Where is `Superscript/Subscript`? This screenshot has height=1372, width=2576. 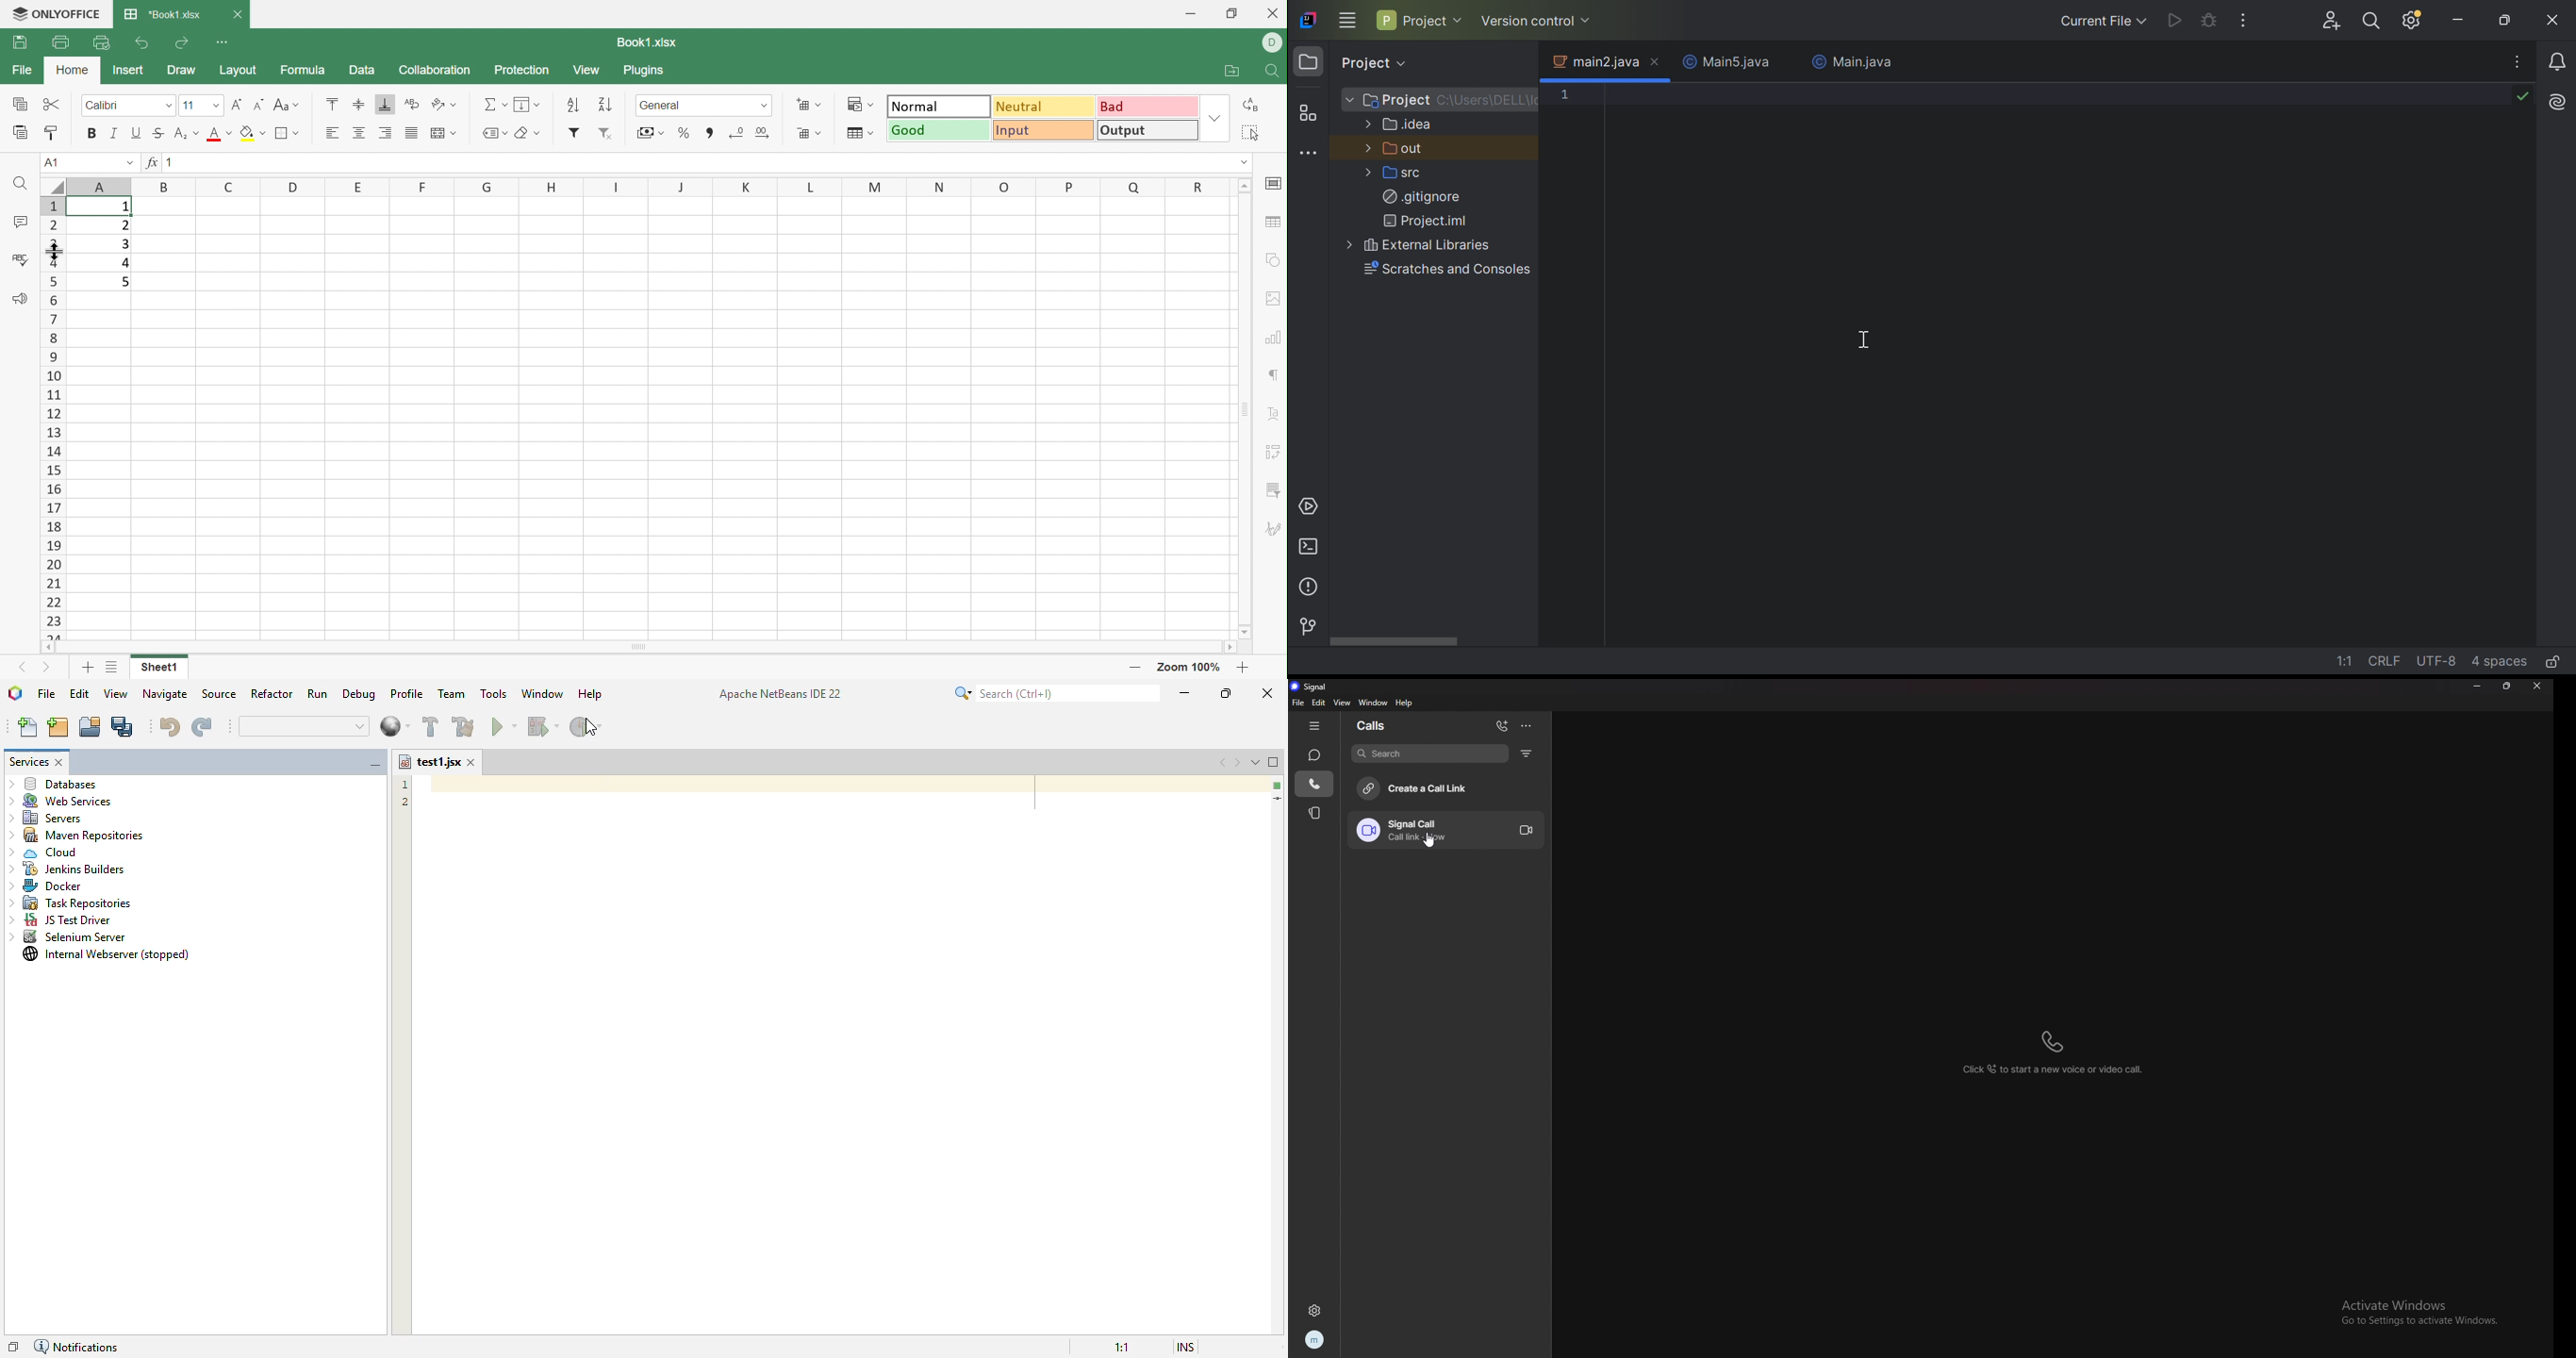
Superscript/Subscript is located at coordinates (180, 133).